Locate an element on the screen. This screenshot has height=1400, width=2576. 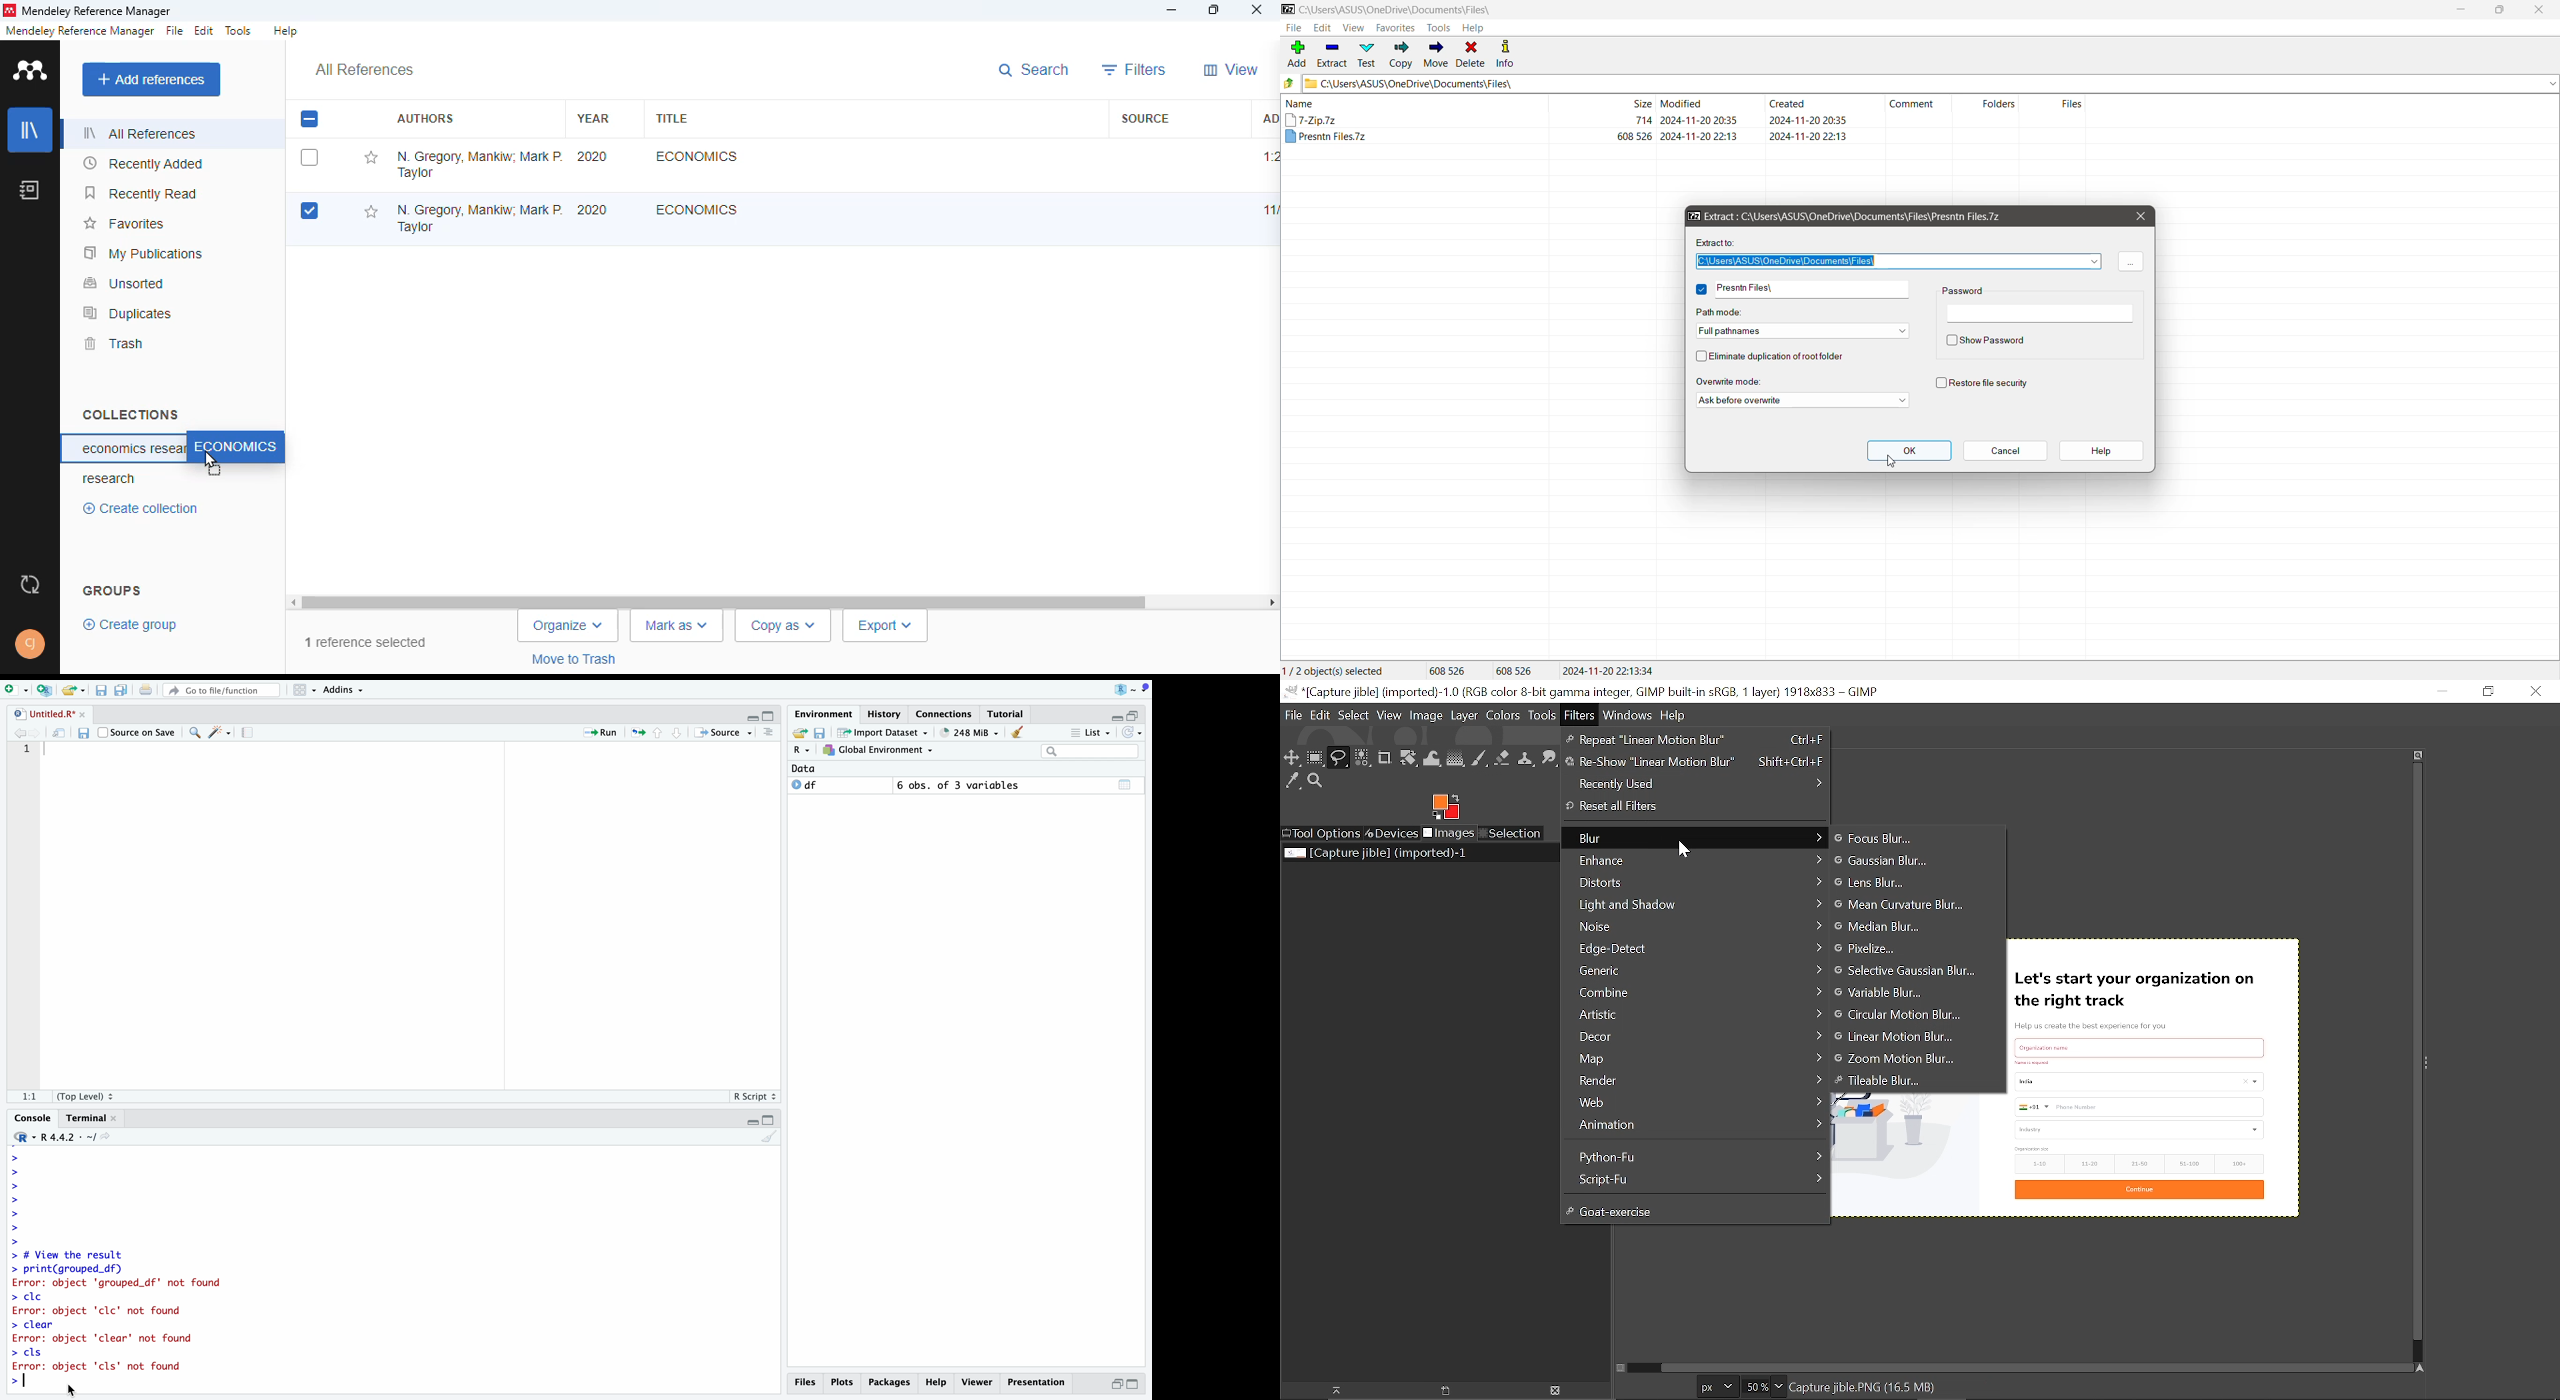
close is located at coordinates (1257, 11).